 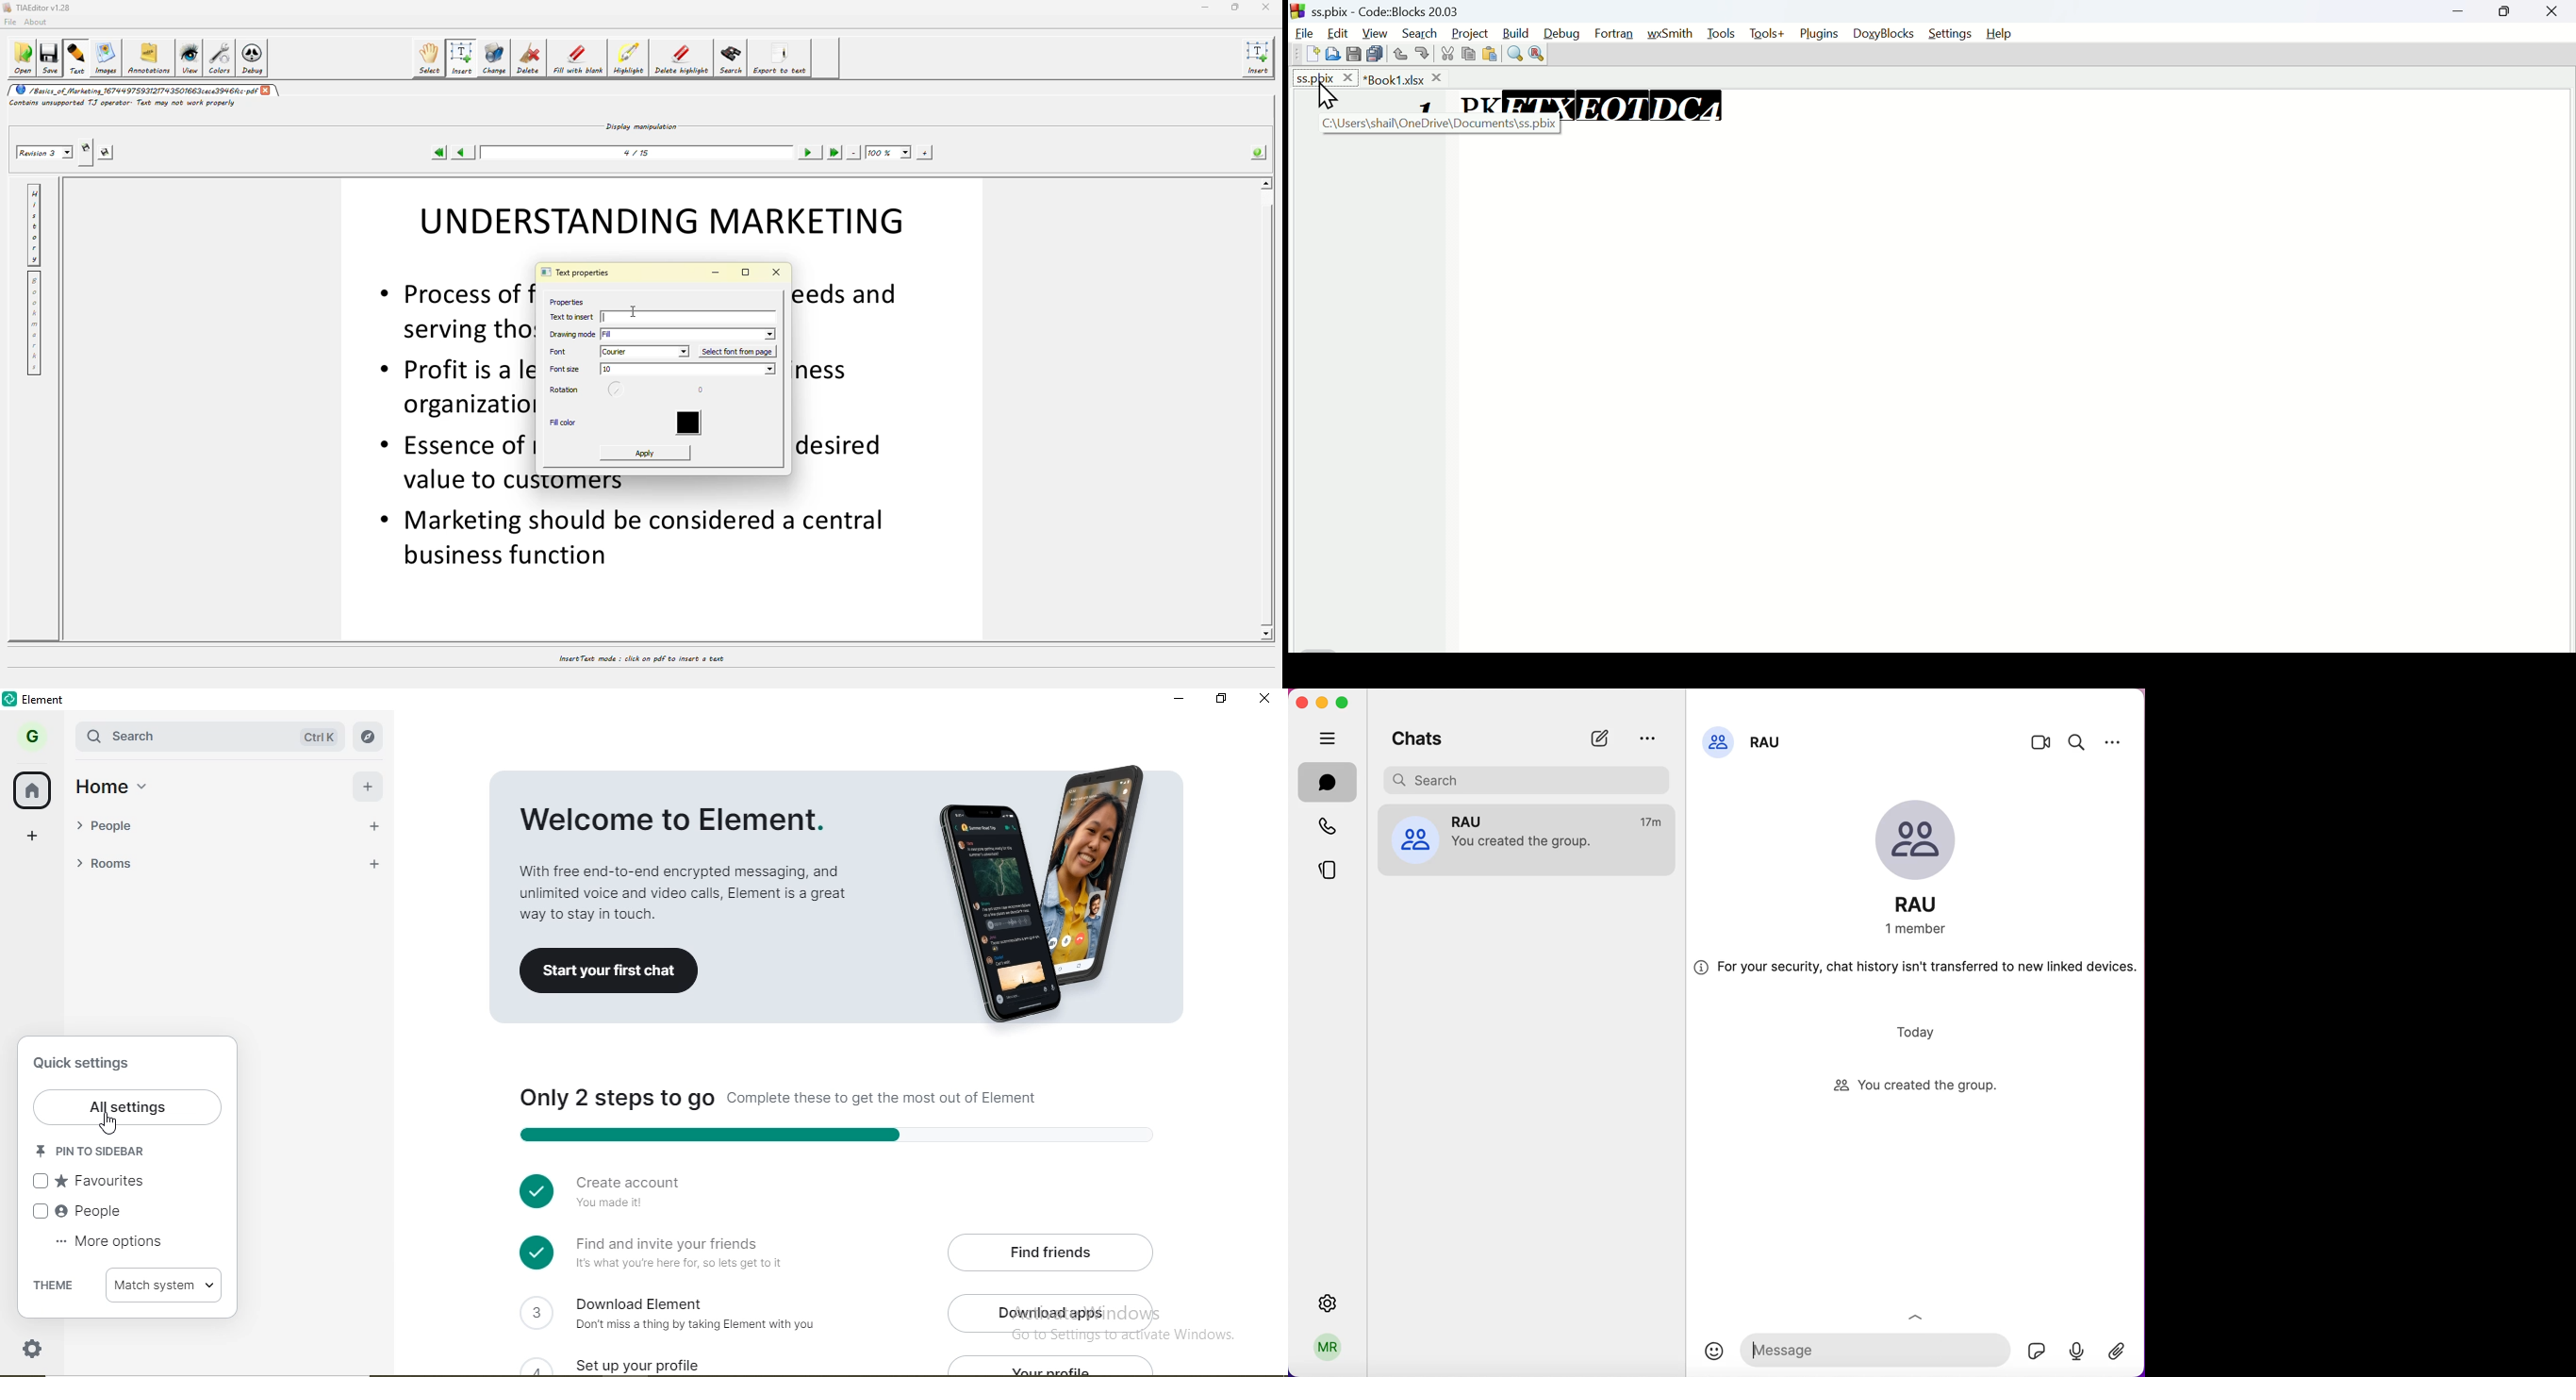 I want to click on file, so click(x=1303, y=32).